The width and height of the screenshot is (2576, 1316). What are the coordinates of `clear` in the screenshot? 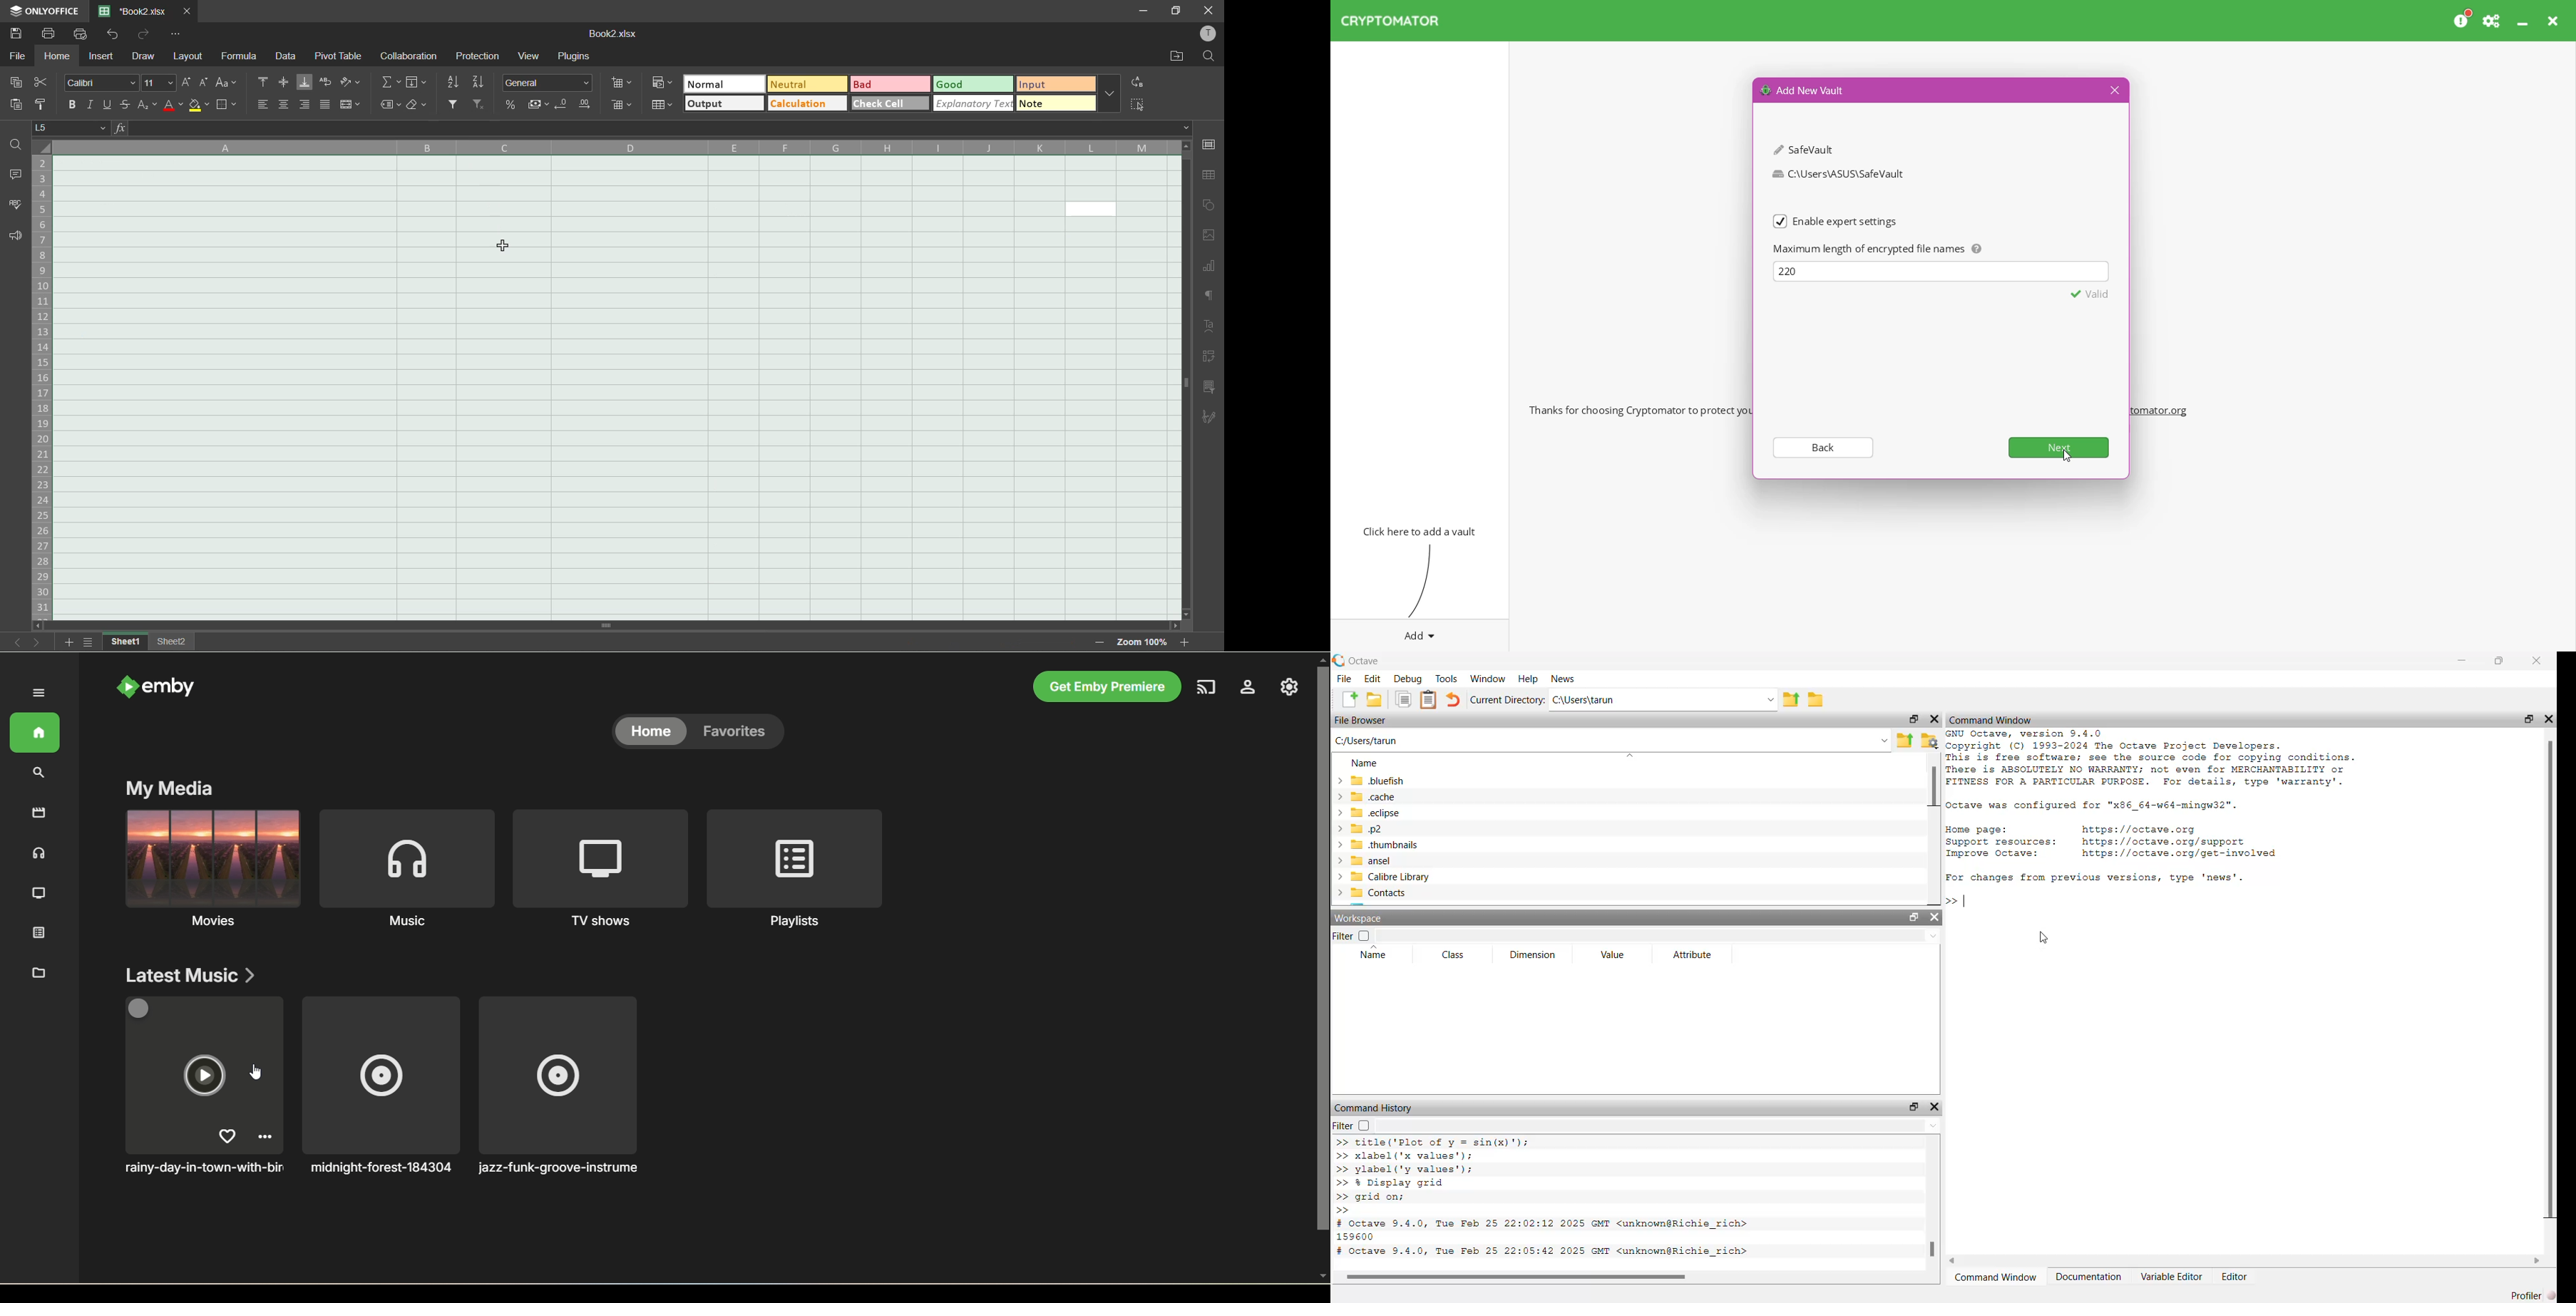 It's located at (420, 108).